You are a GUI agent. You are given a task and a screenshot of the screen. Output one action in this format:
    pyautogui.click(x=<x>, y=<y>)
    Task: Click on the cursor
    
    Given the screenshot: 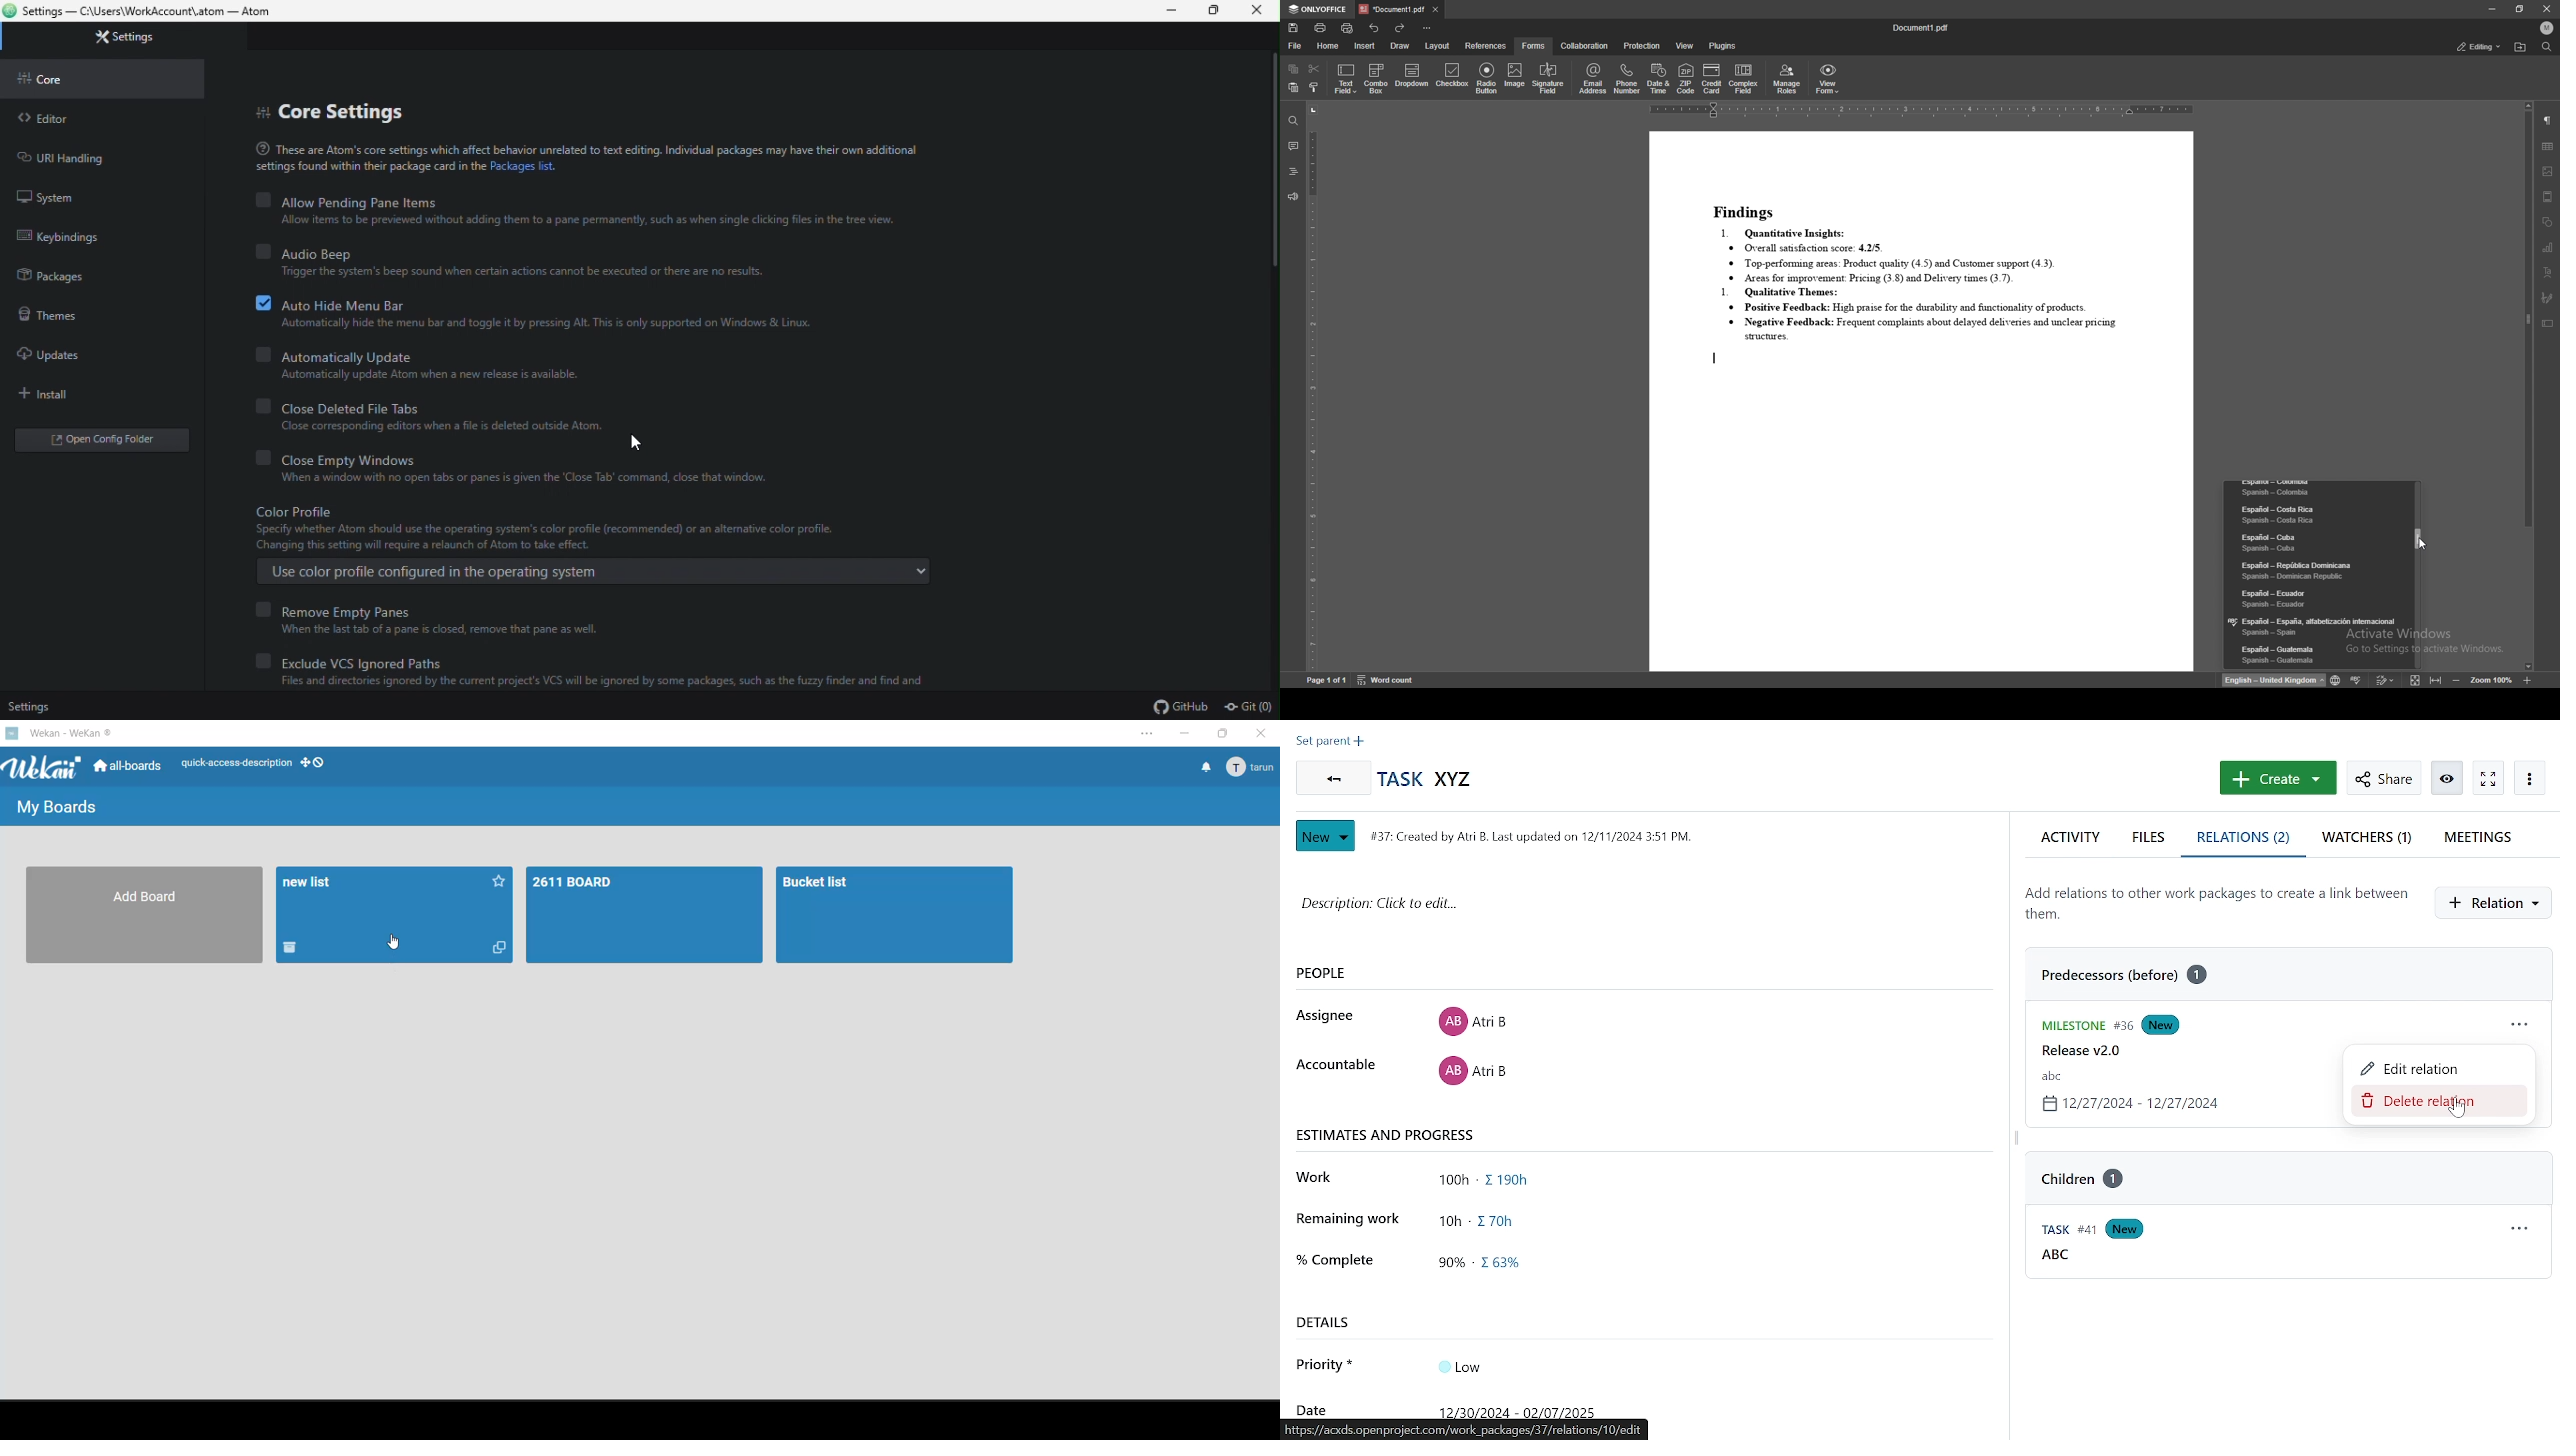 What is the action you would take?
    pyautogui.click(x=2422, y=544)
    